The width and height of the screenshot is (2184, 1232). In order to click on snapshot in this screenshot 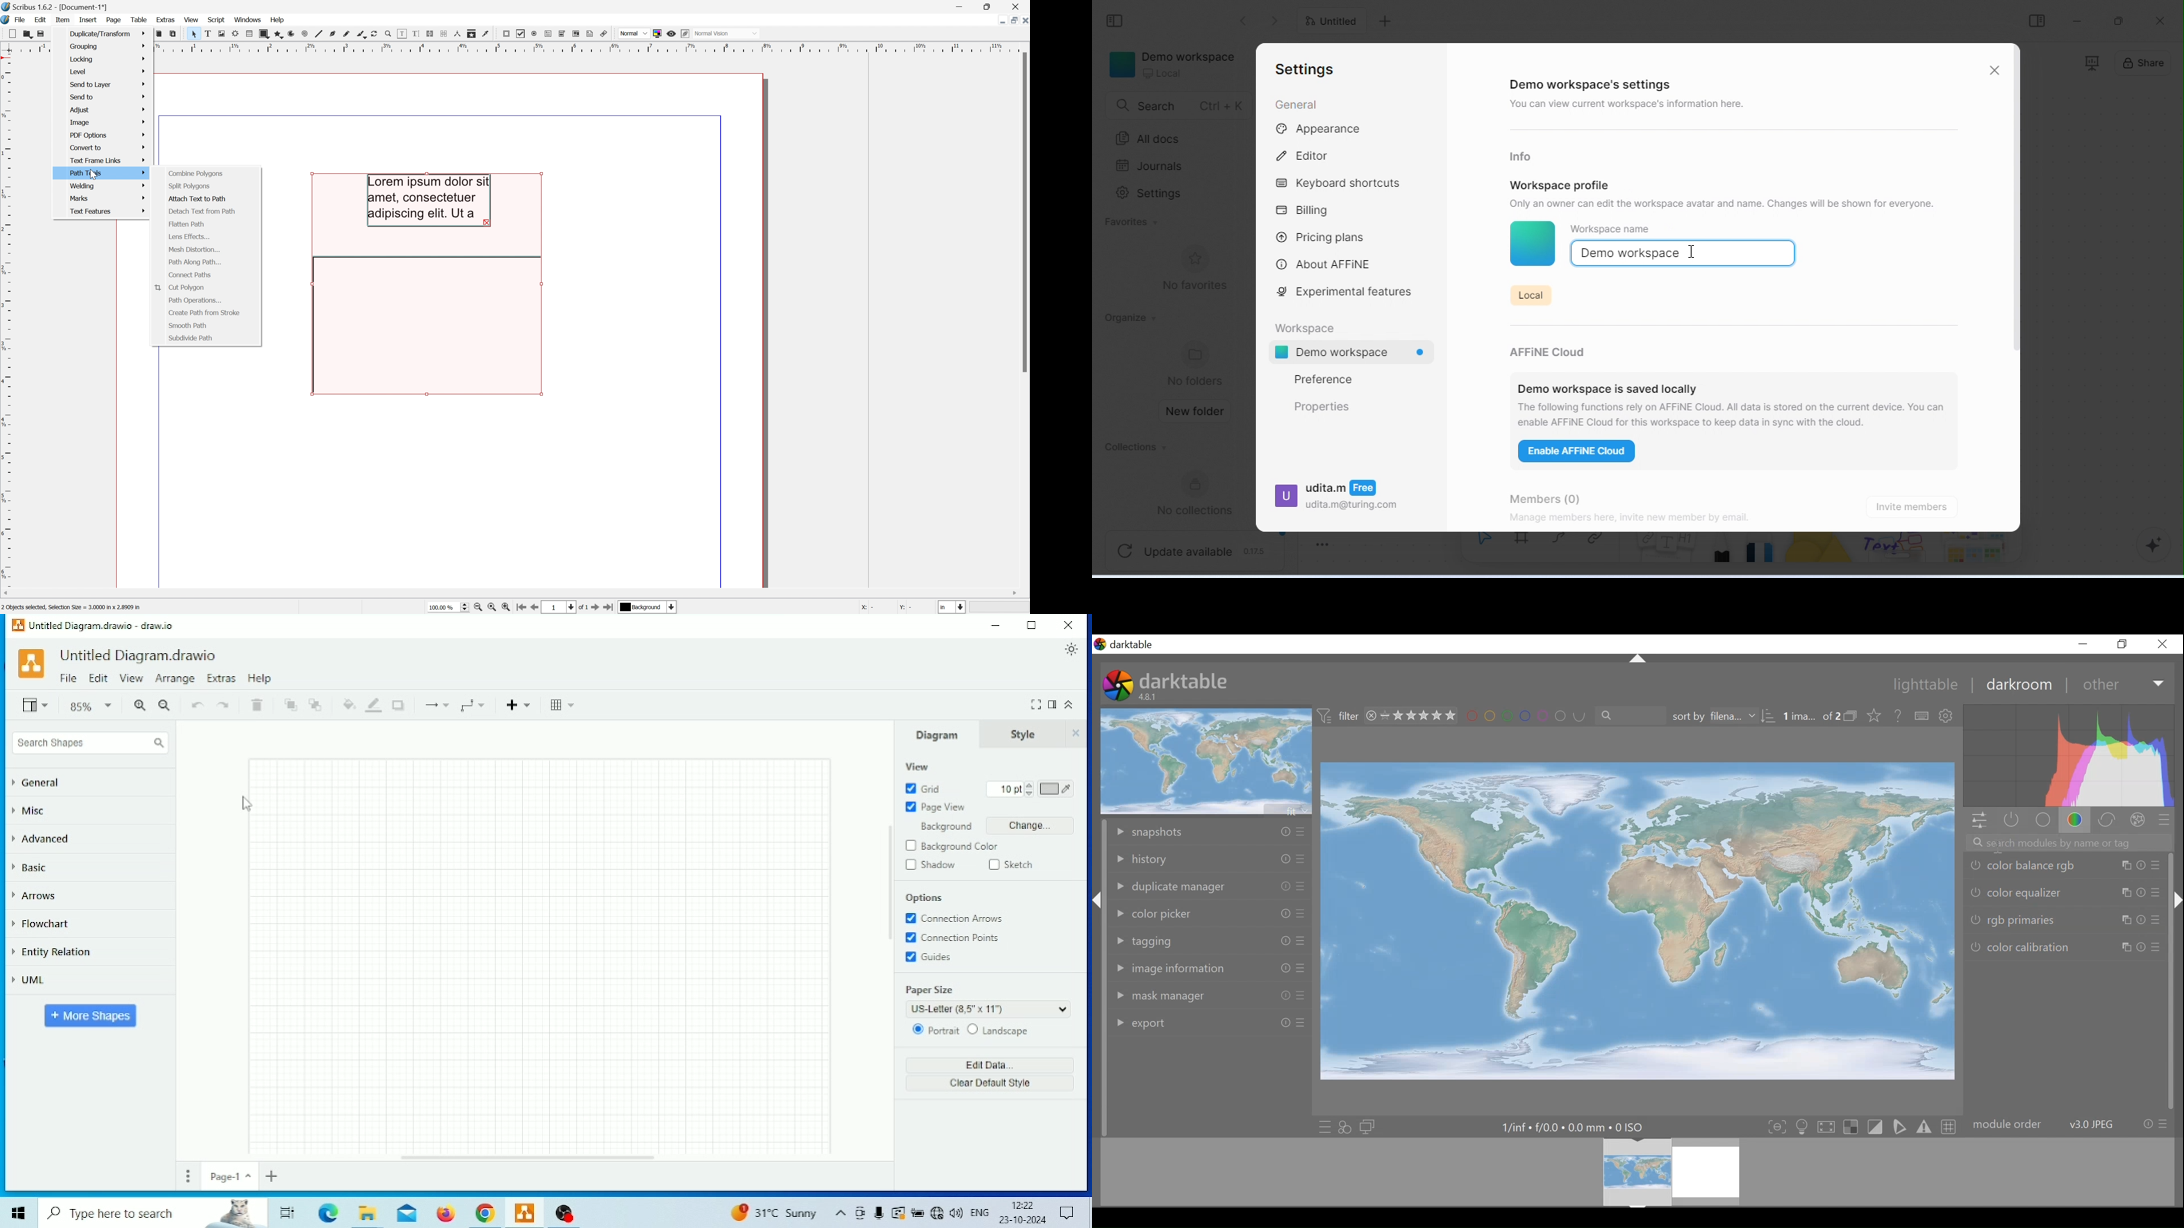, I will do `click(1209, 833)`.